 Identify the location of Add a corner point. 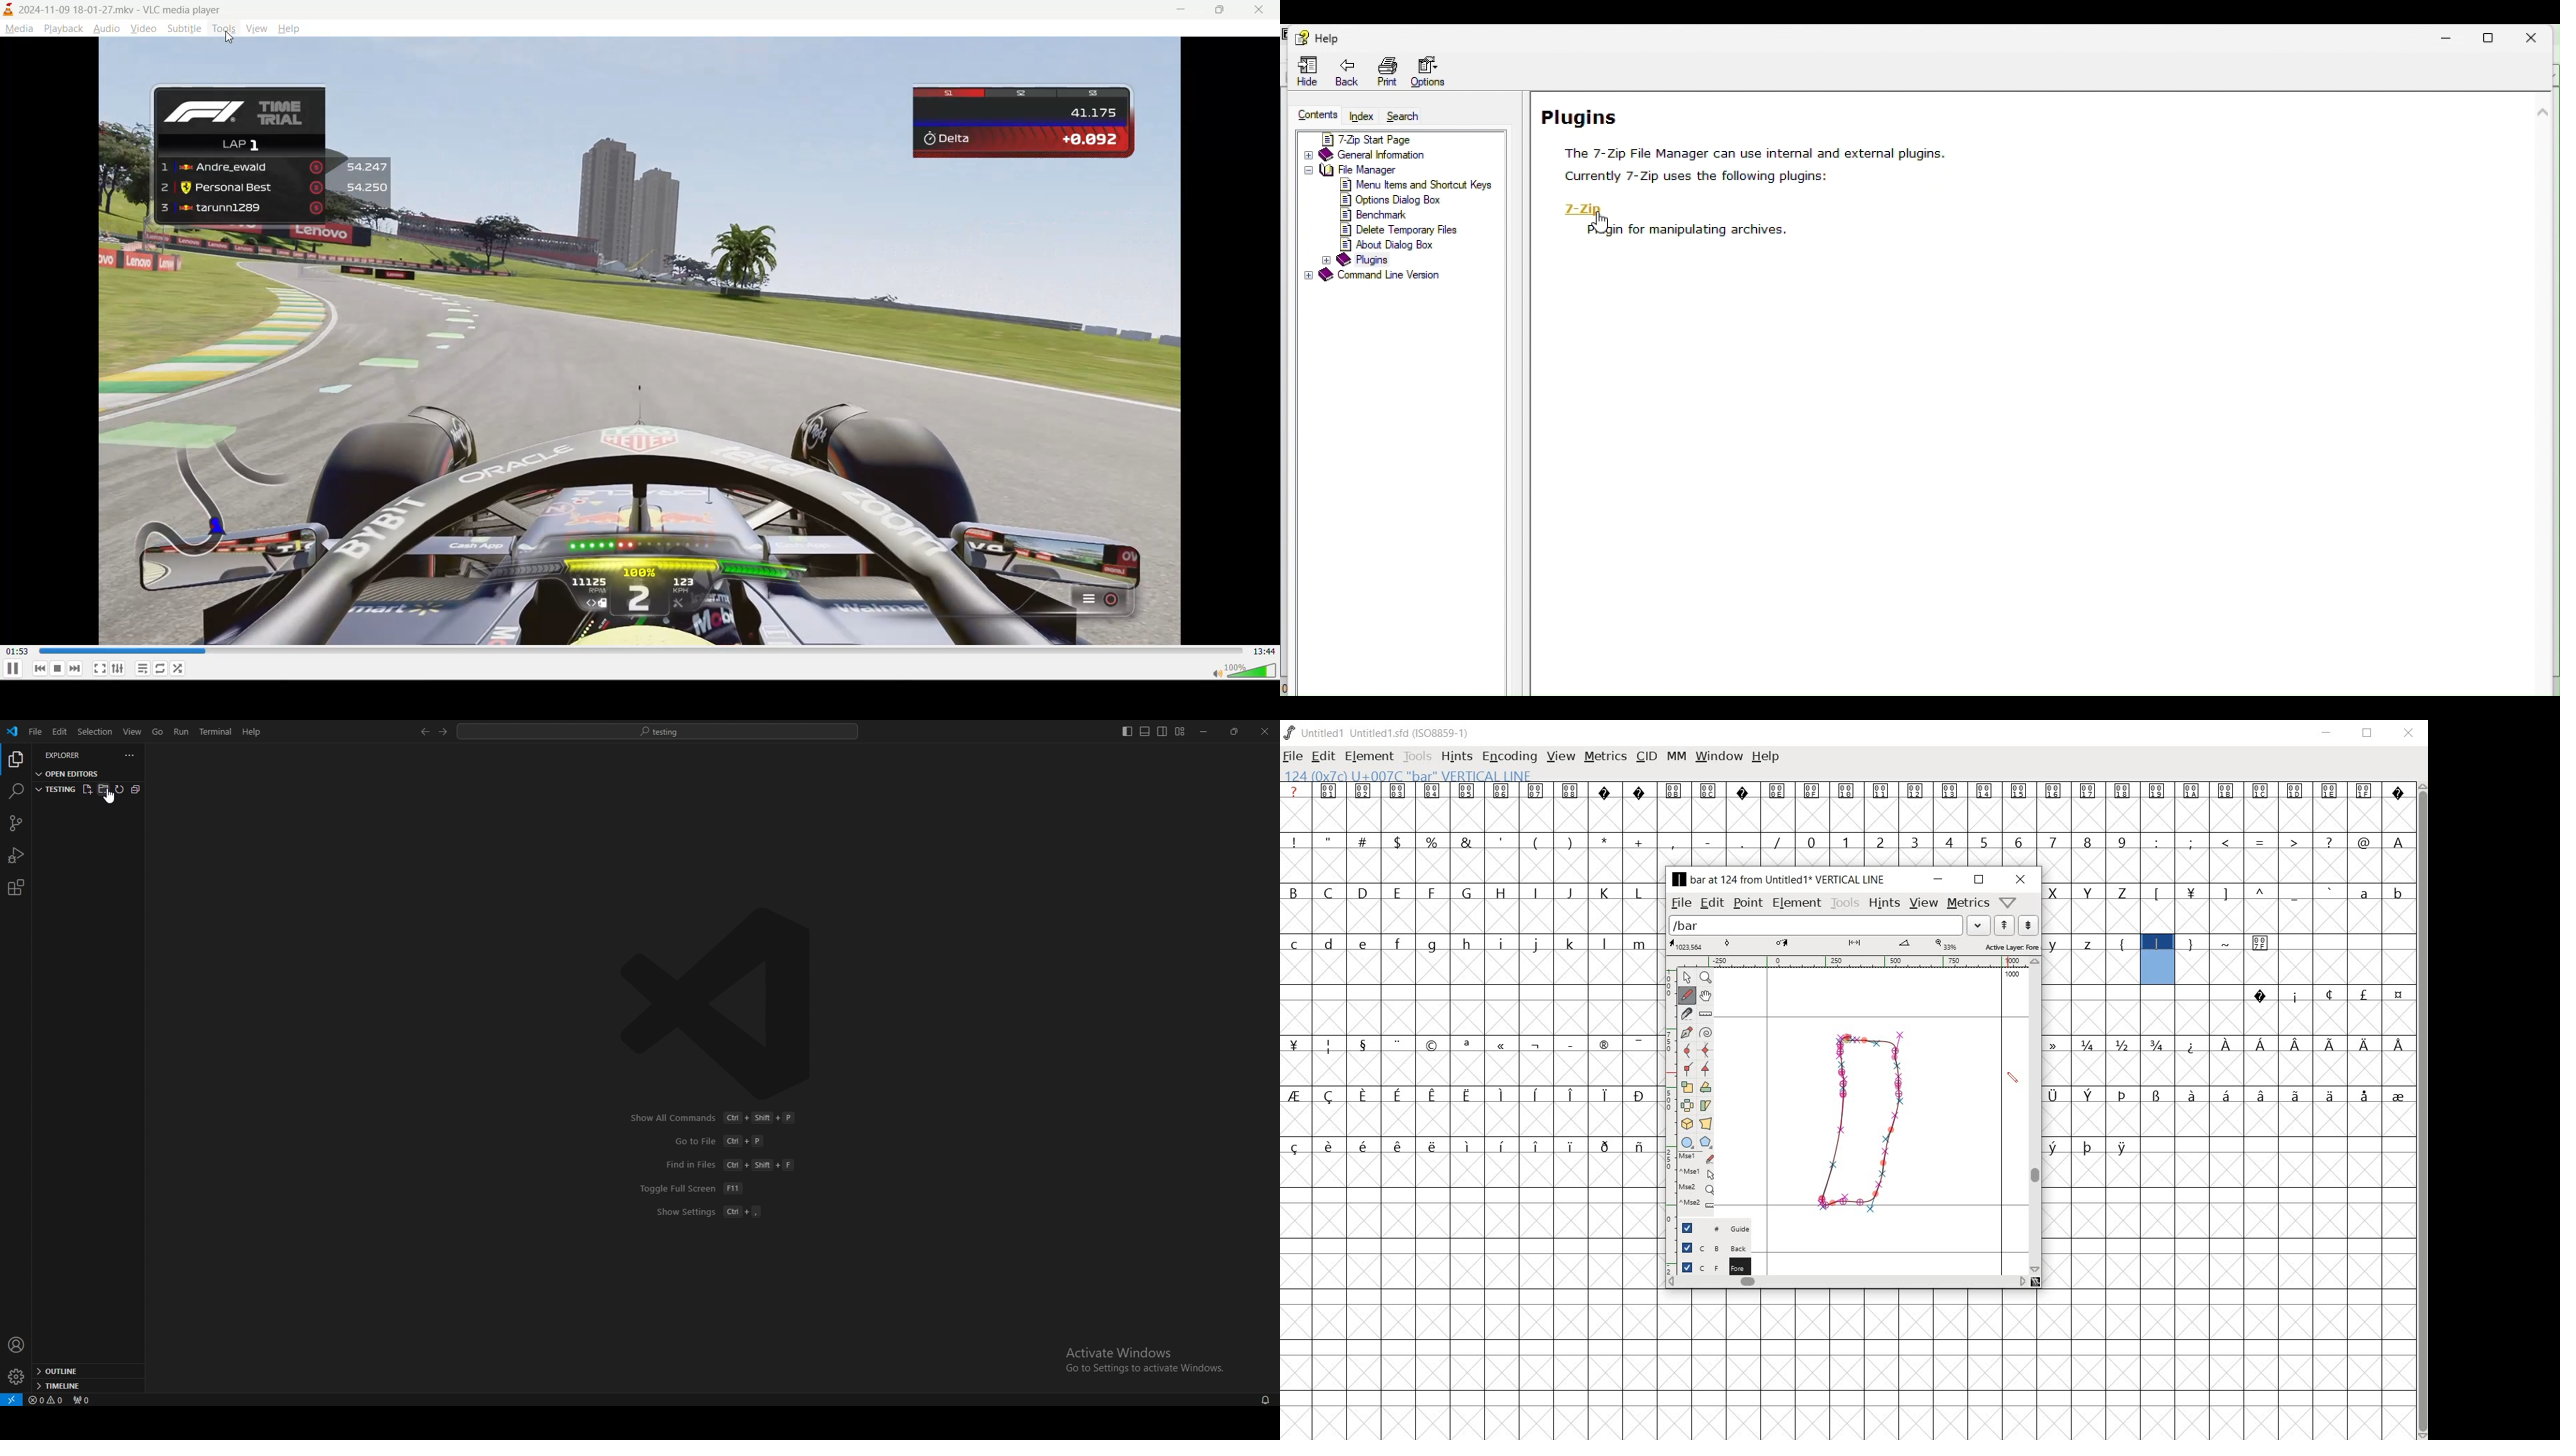
(1689, 1068).